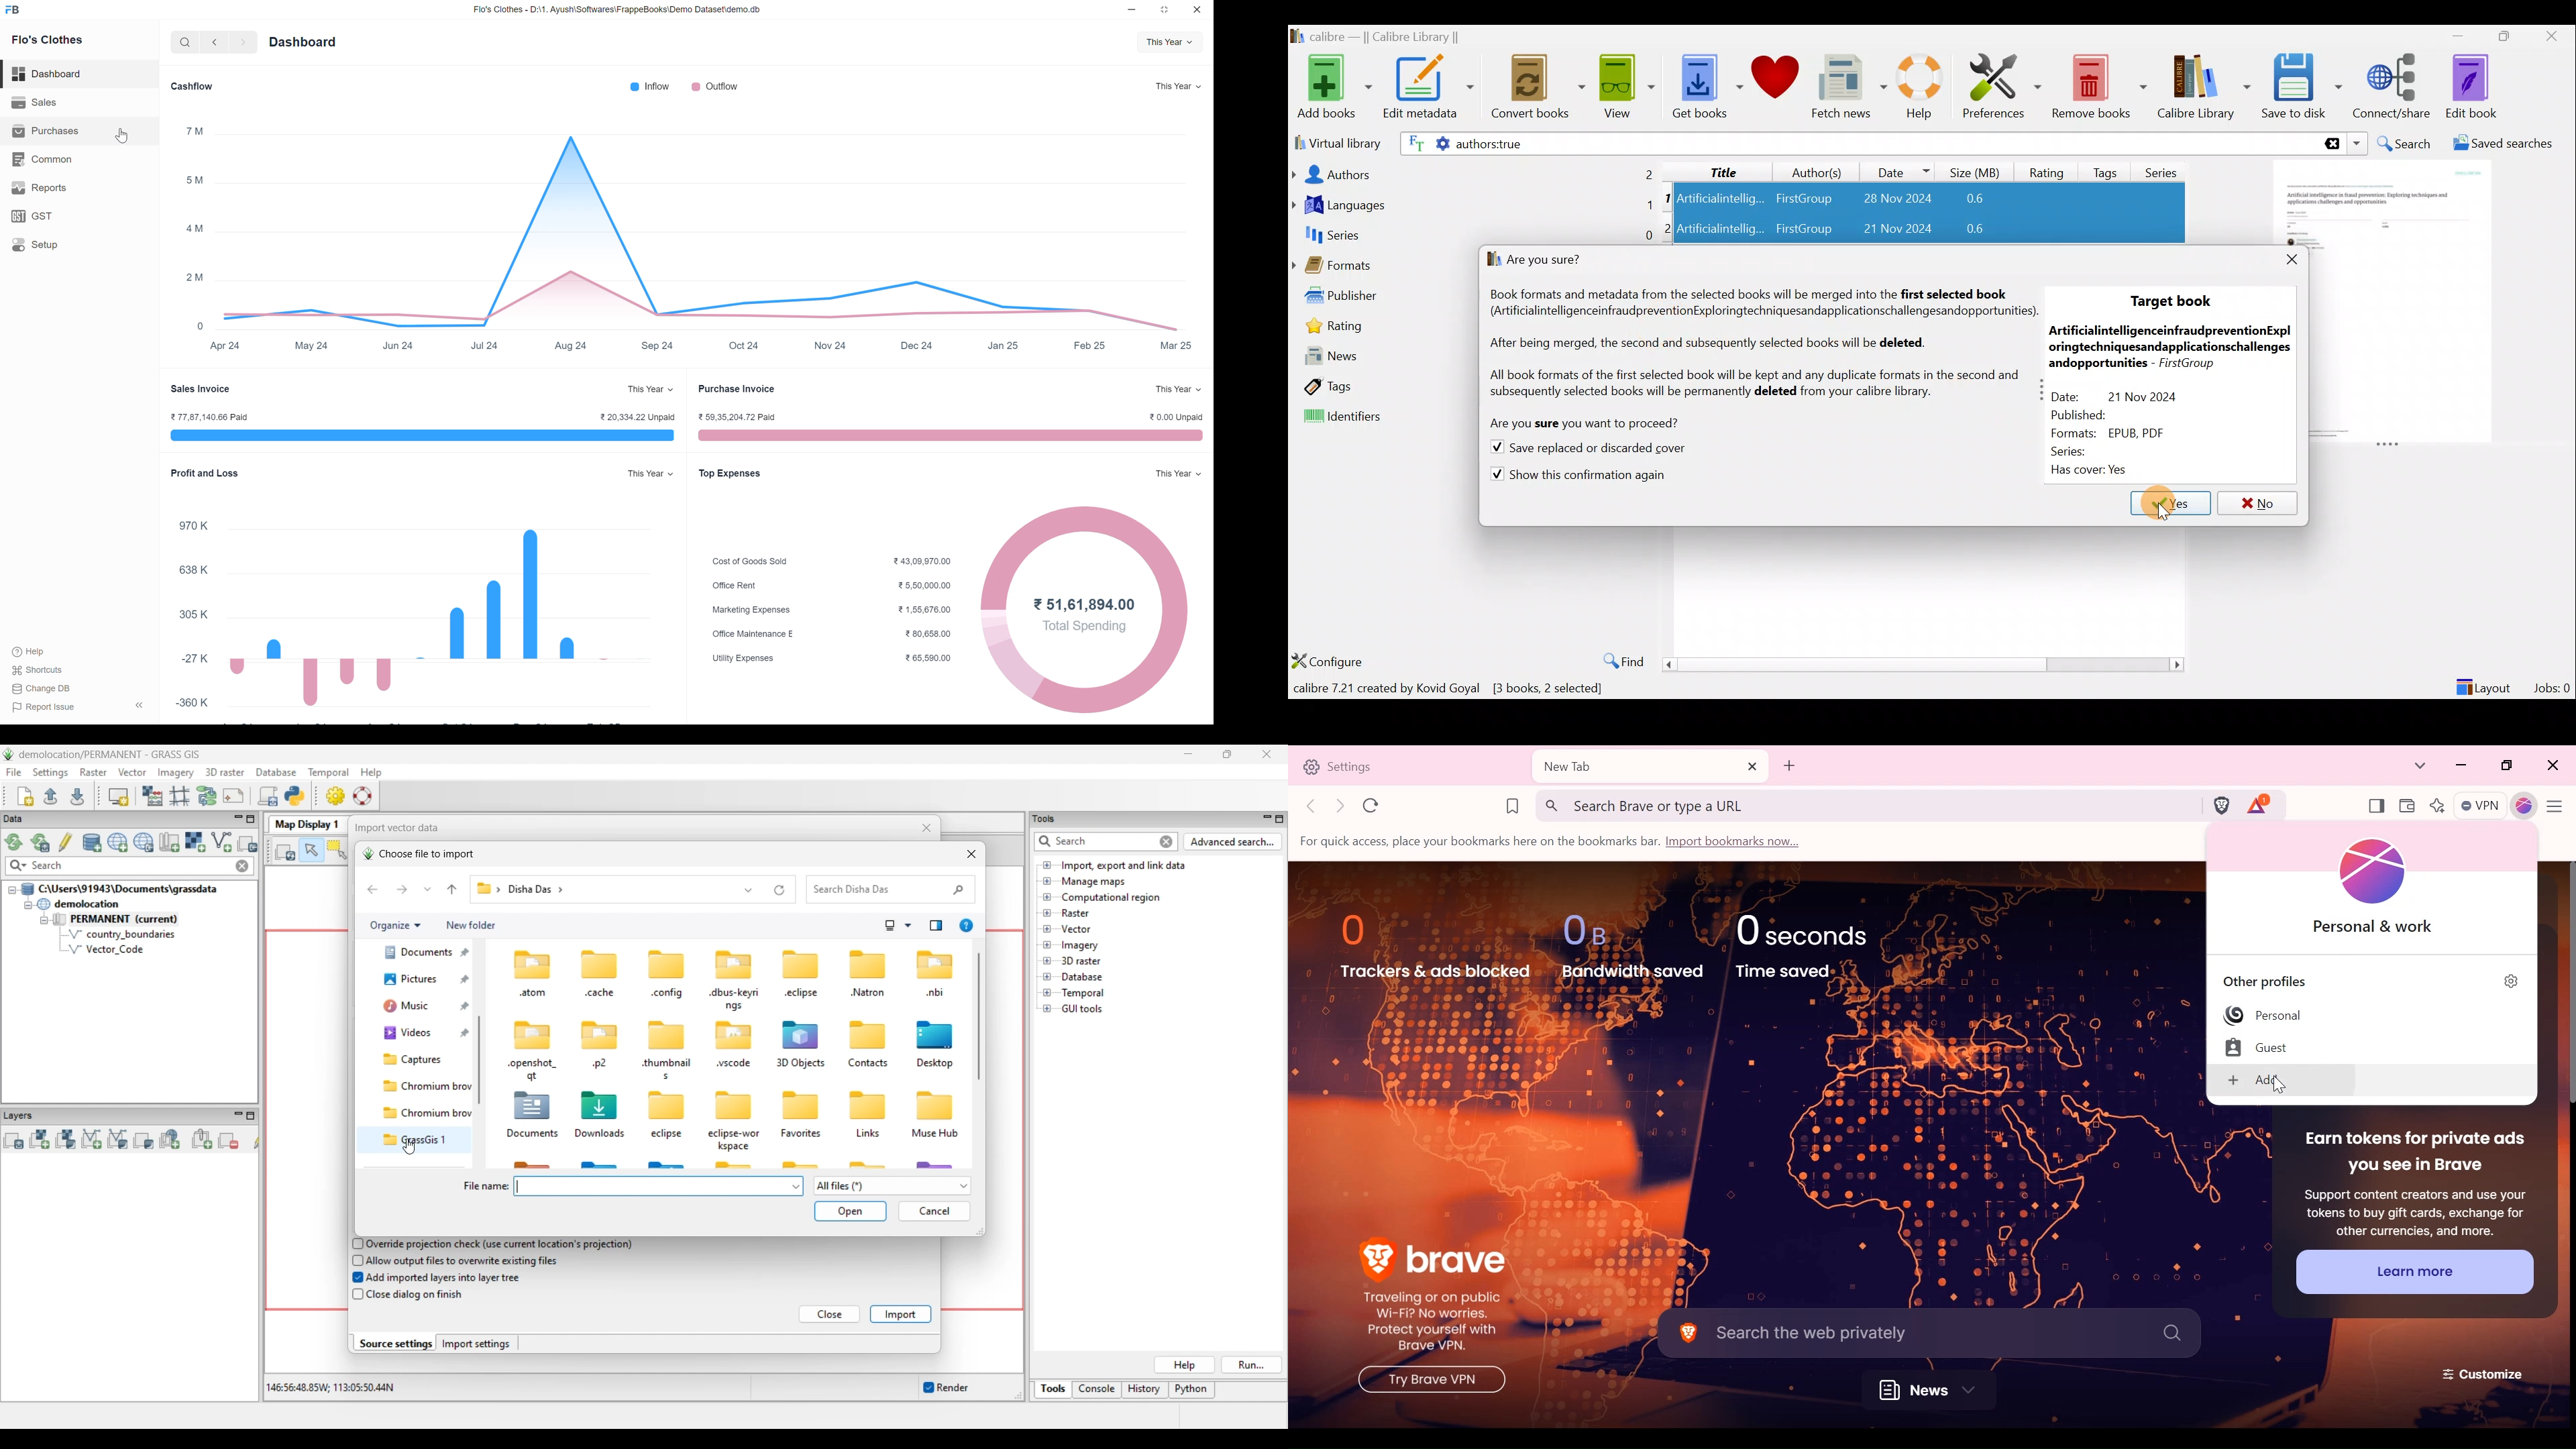 This screenshot has height=1456, width=2576. Describe the element at coordinates (43, 160) in the screenshot. I see `Common ` at that location.